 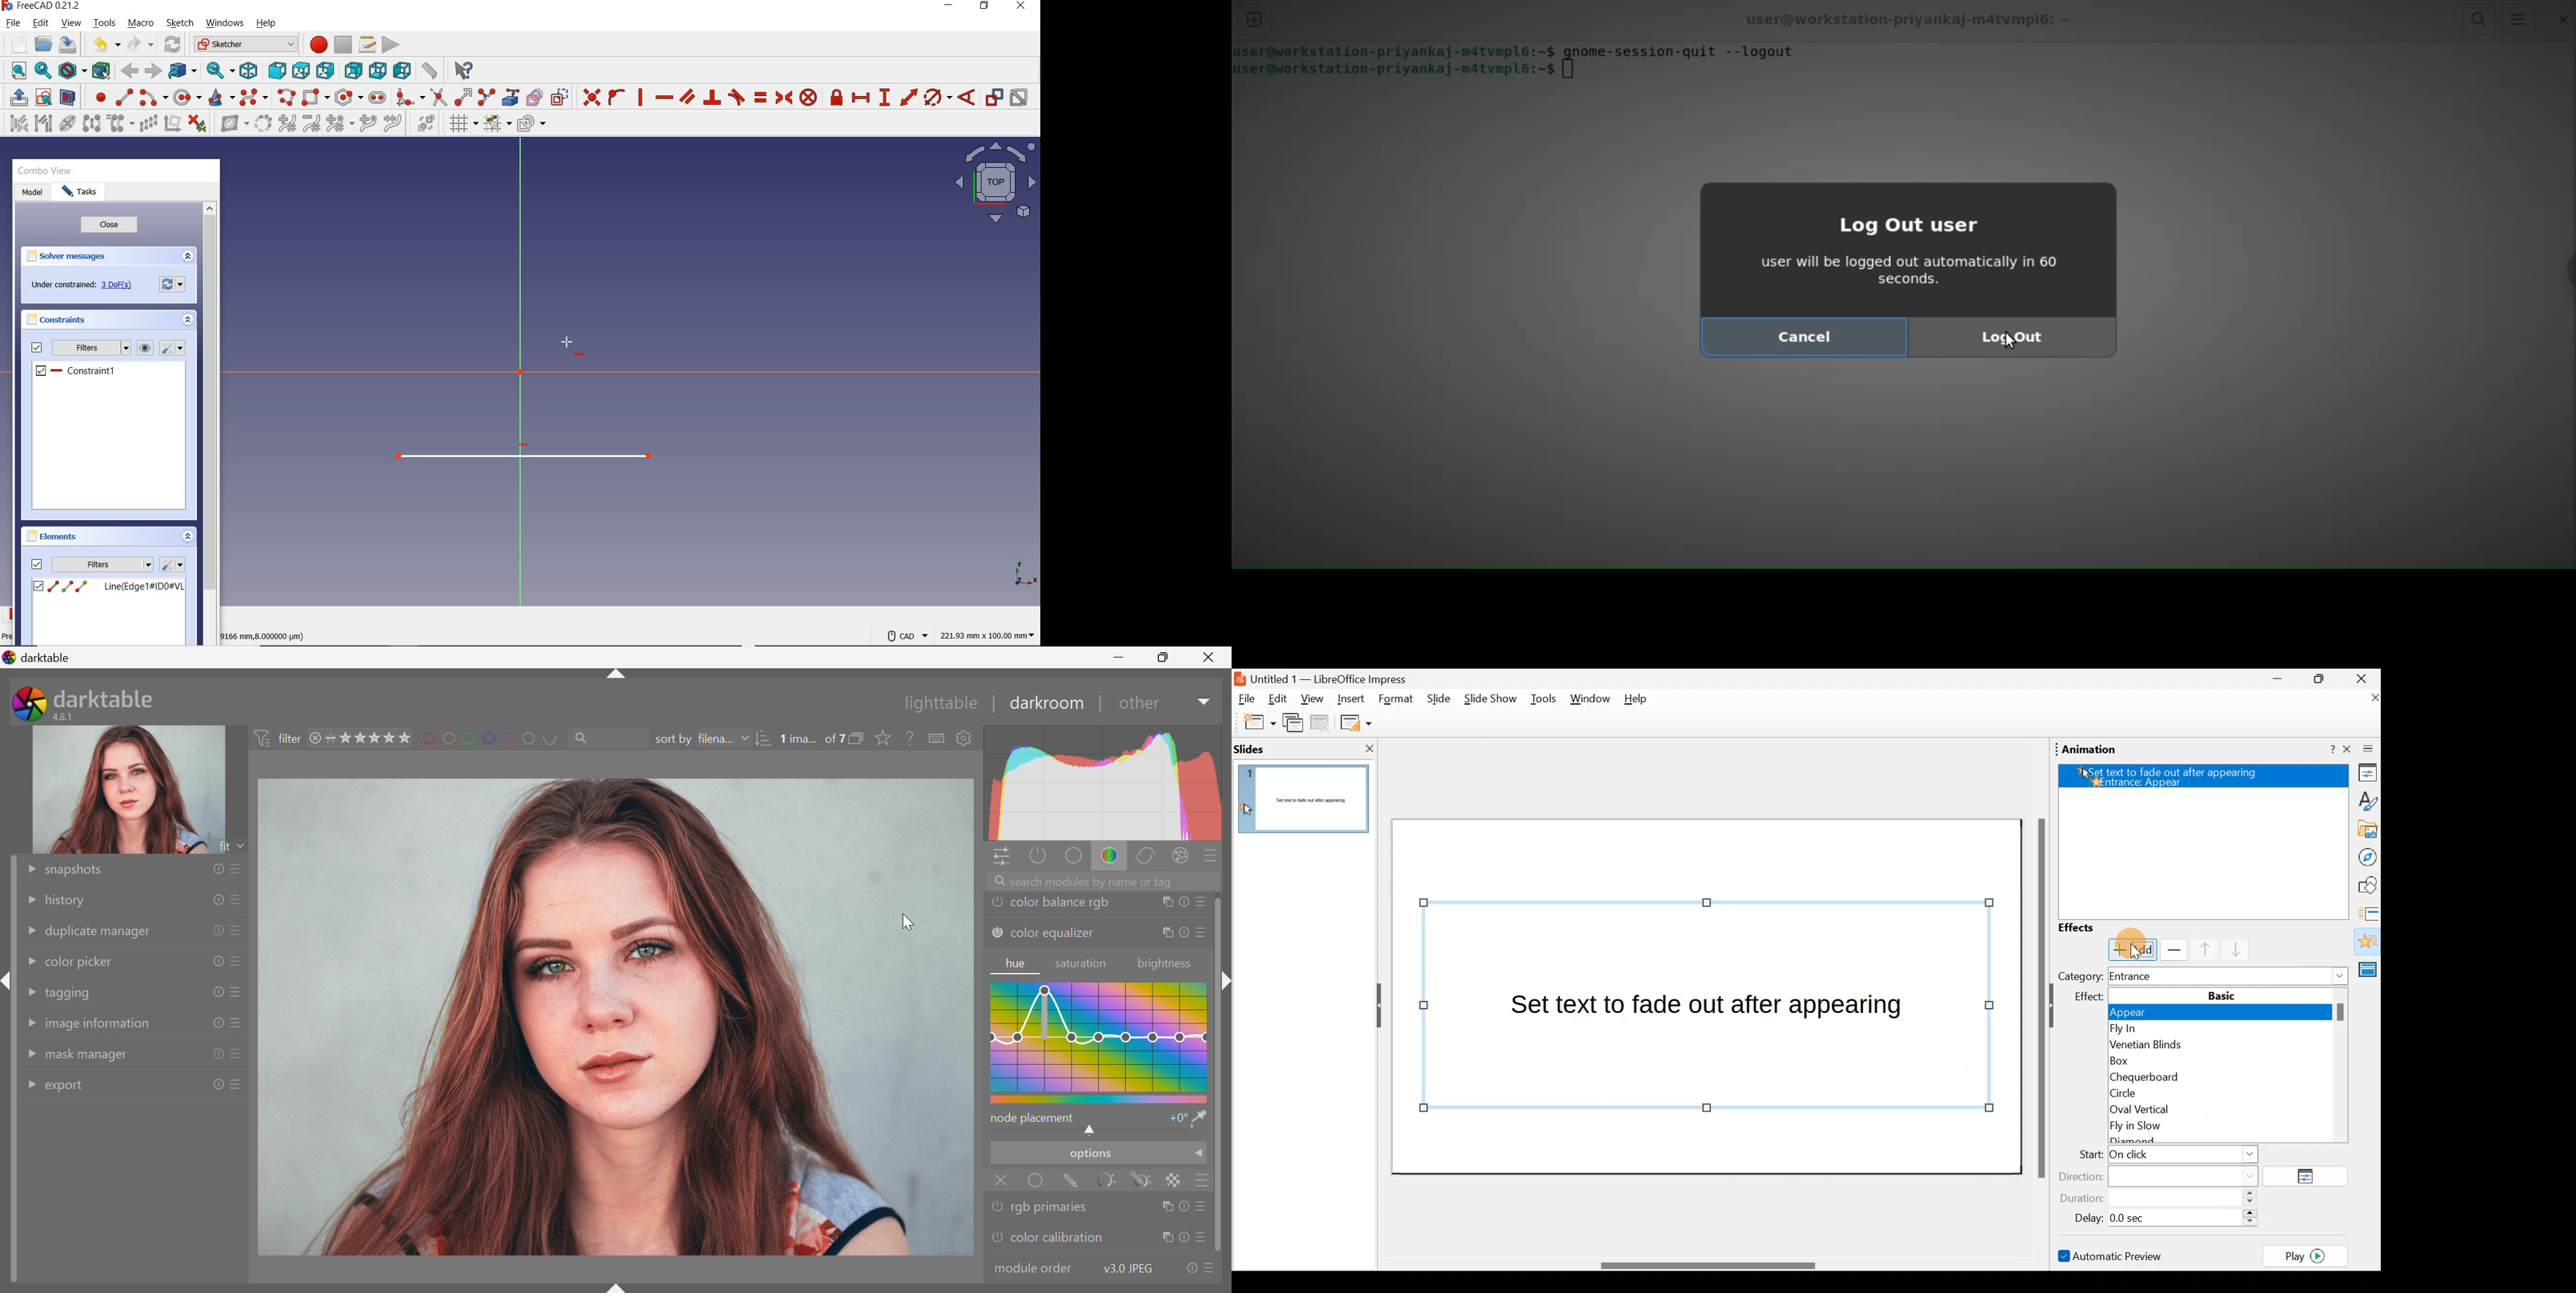 What do you see at coordinates (35, 348) in the screenshot?
I see `CHECK TO TOGGLE FILTERS` at bounding box center [35, 348].